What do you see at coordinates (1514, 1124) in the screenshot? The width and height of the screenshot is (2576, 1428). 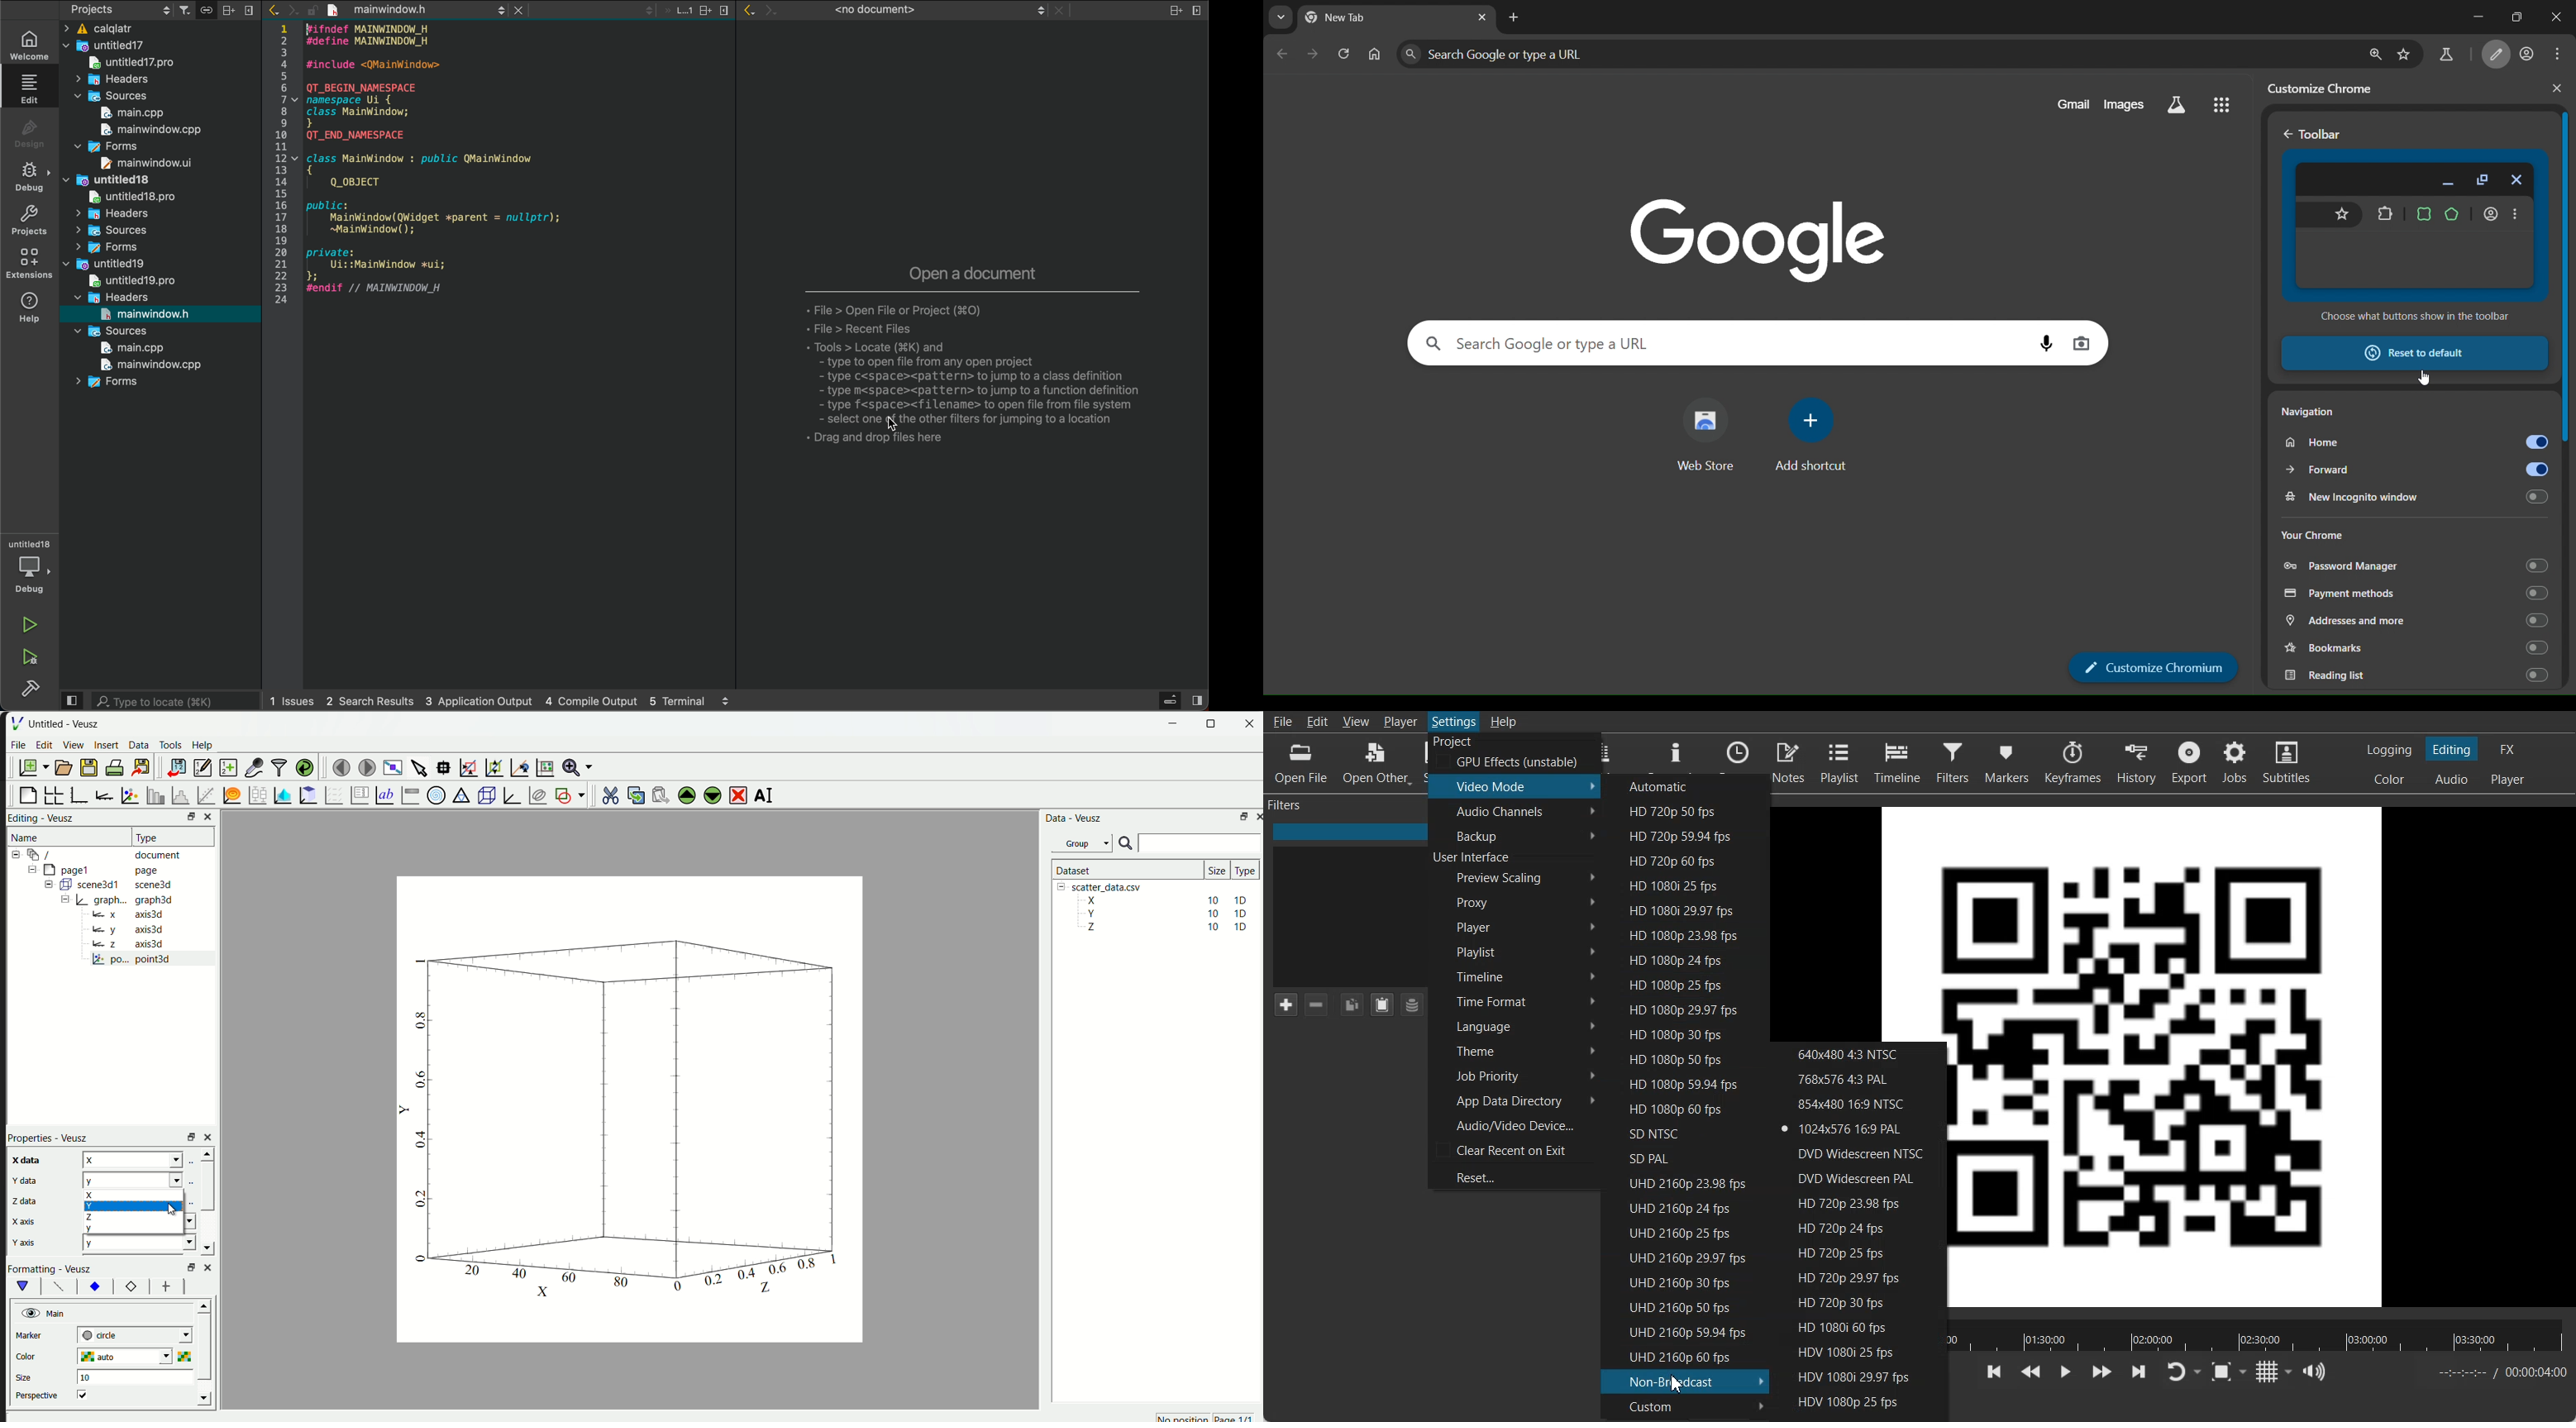 I see `Audio/Video Device` at bounding box center [1514, 1124].